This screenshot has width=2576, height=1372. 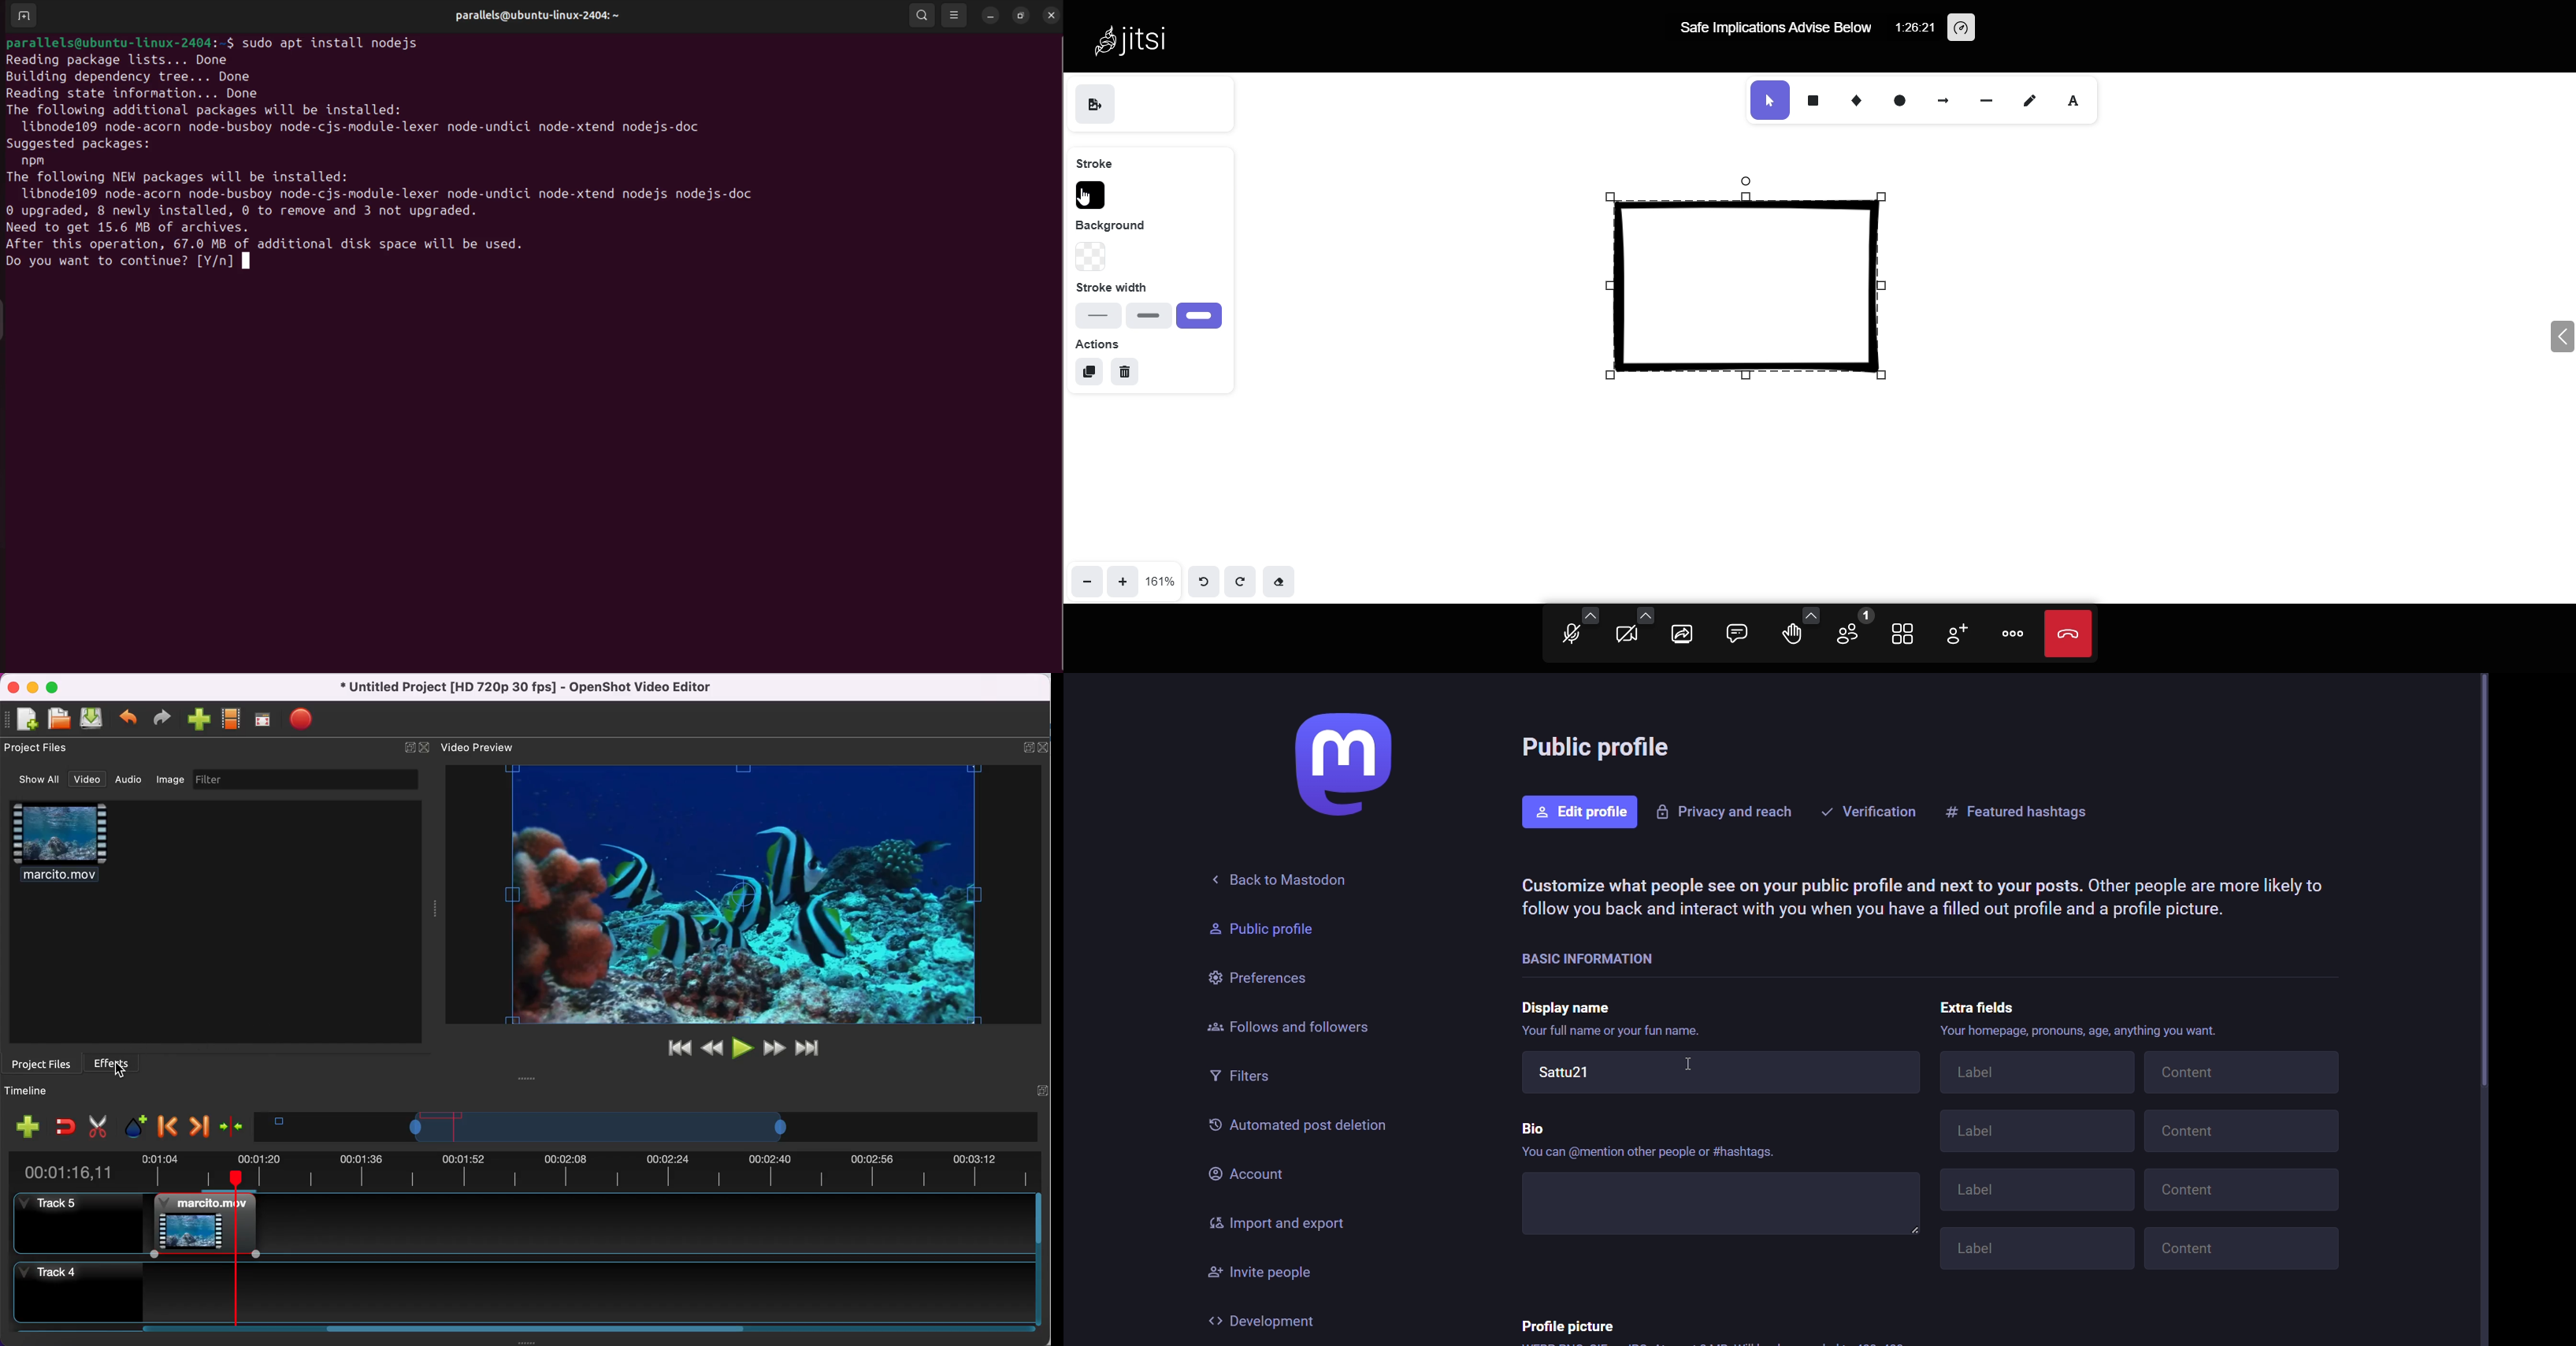 What do you see at coordinates (1854, 628) in the screenshot?
I see `participants` at bounding box center [1854, 628].